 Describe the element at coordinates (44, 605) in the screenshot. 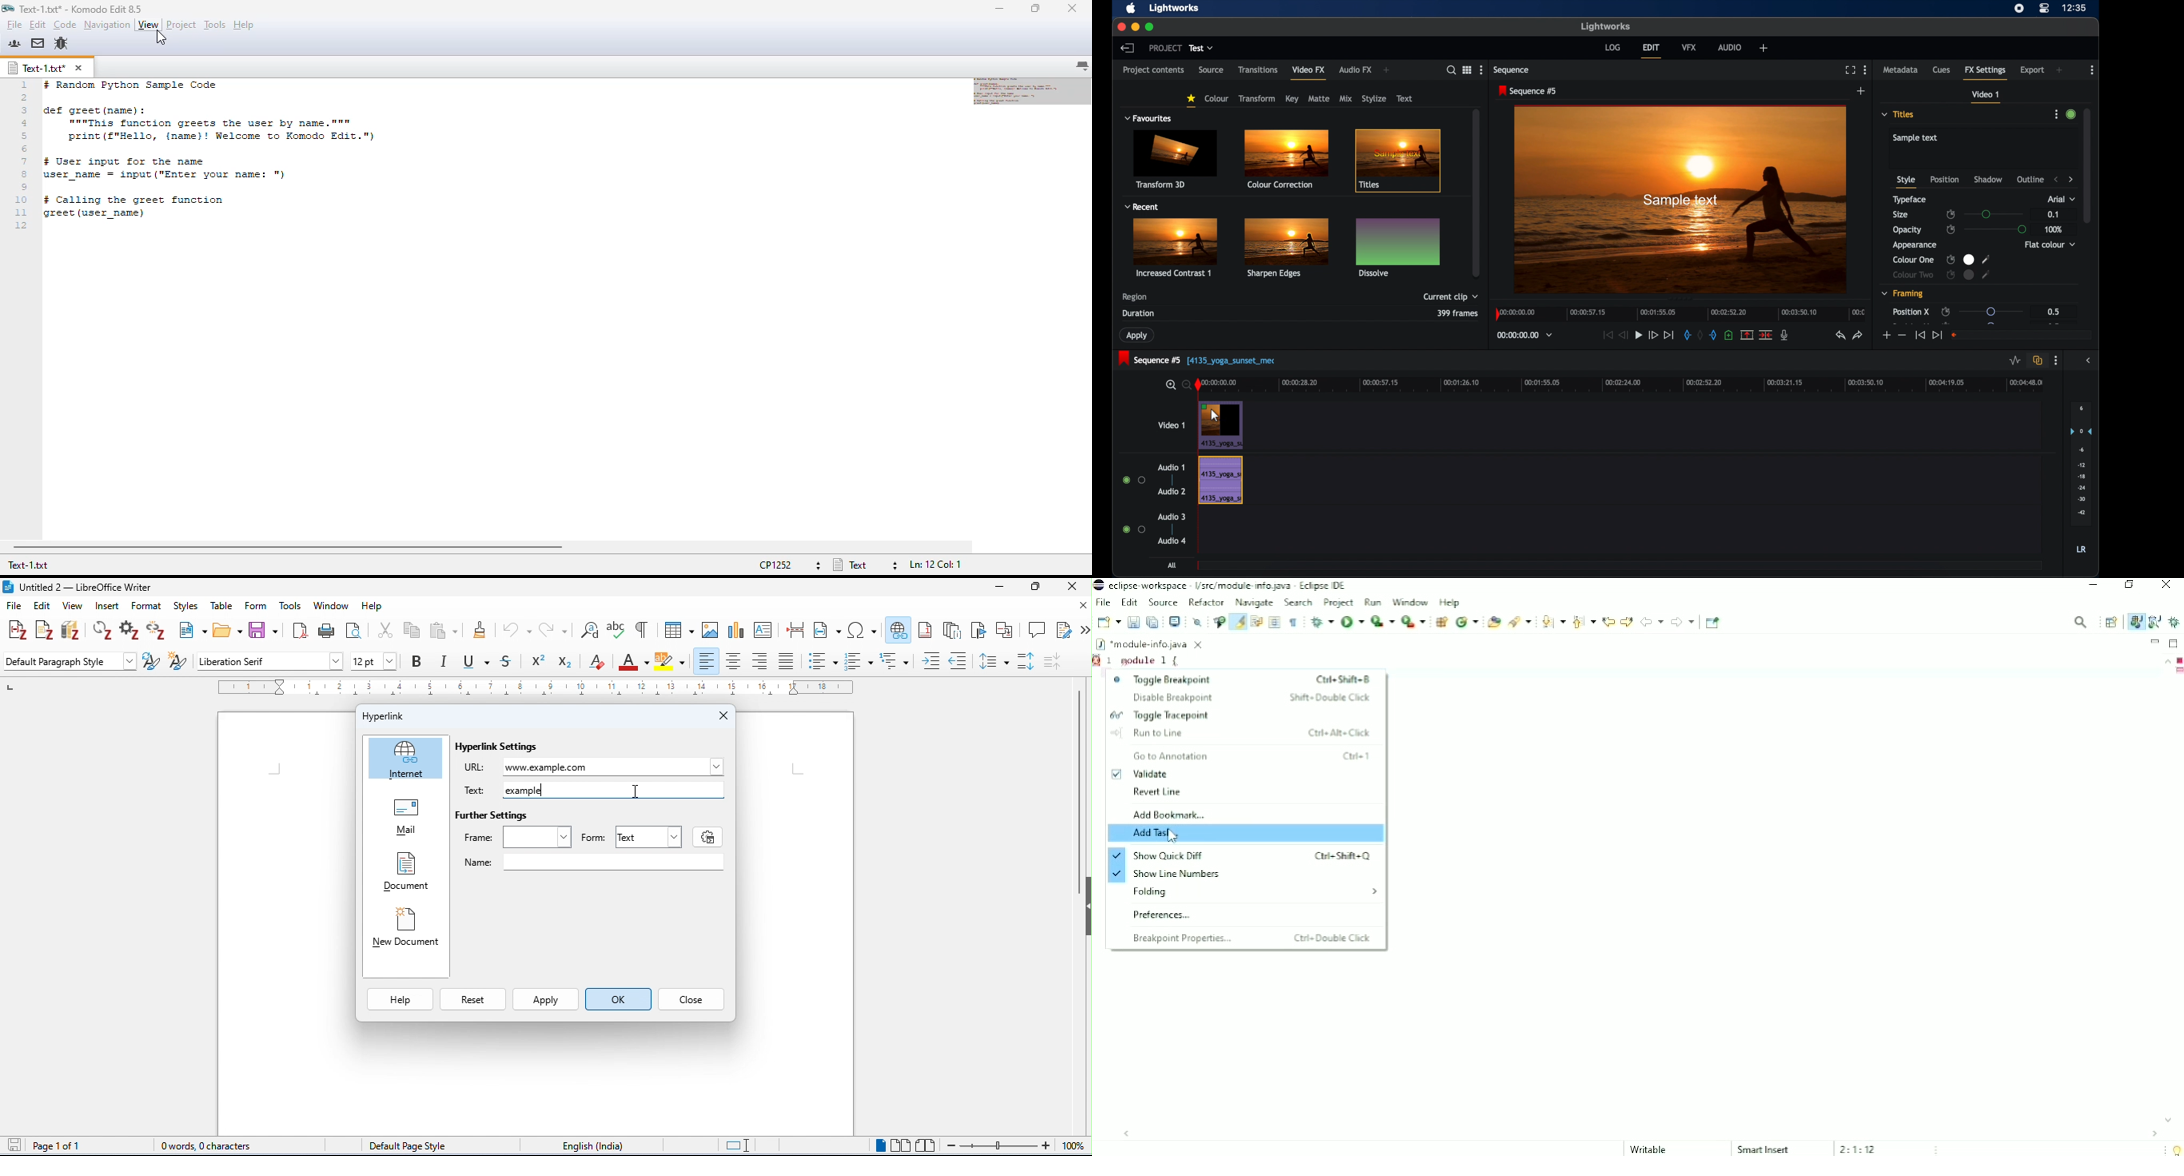

I see `edit` at that location.